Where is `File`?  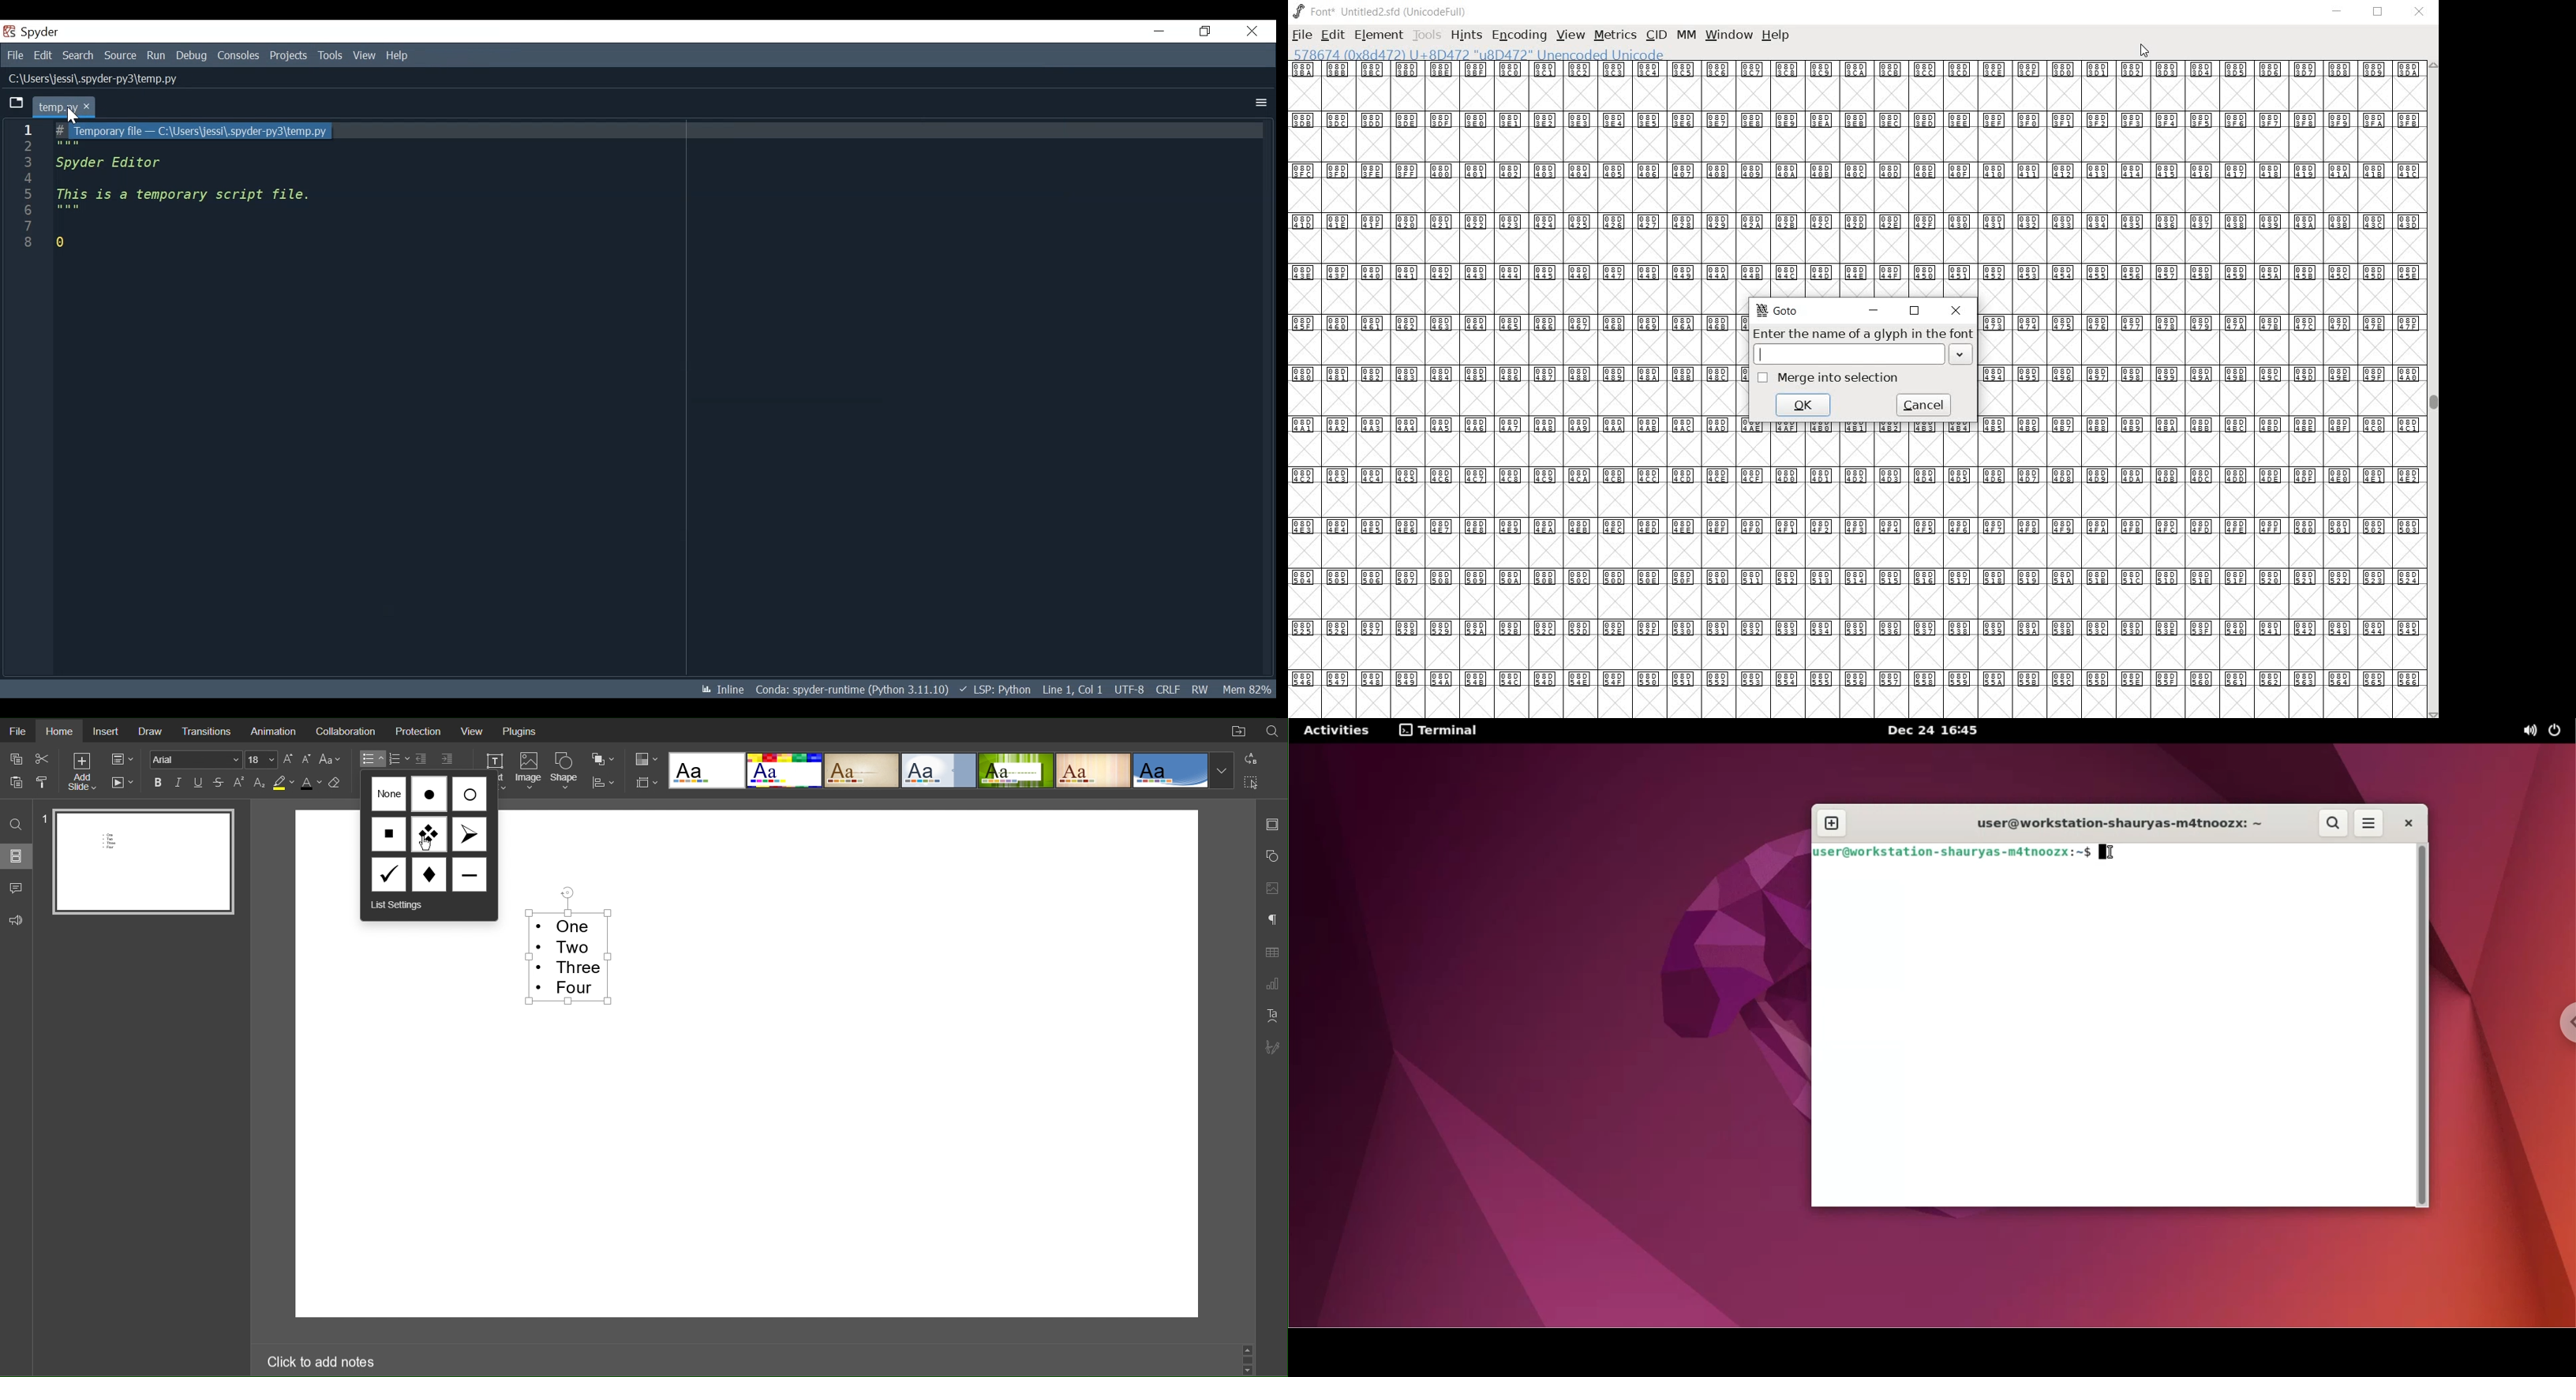 File is located at coordinates (17, 730).